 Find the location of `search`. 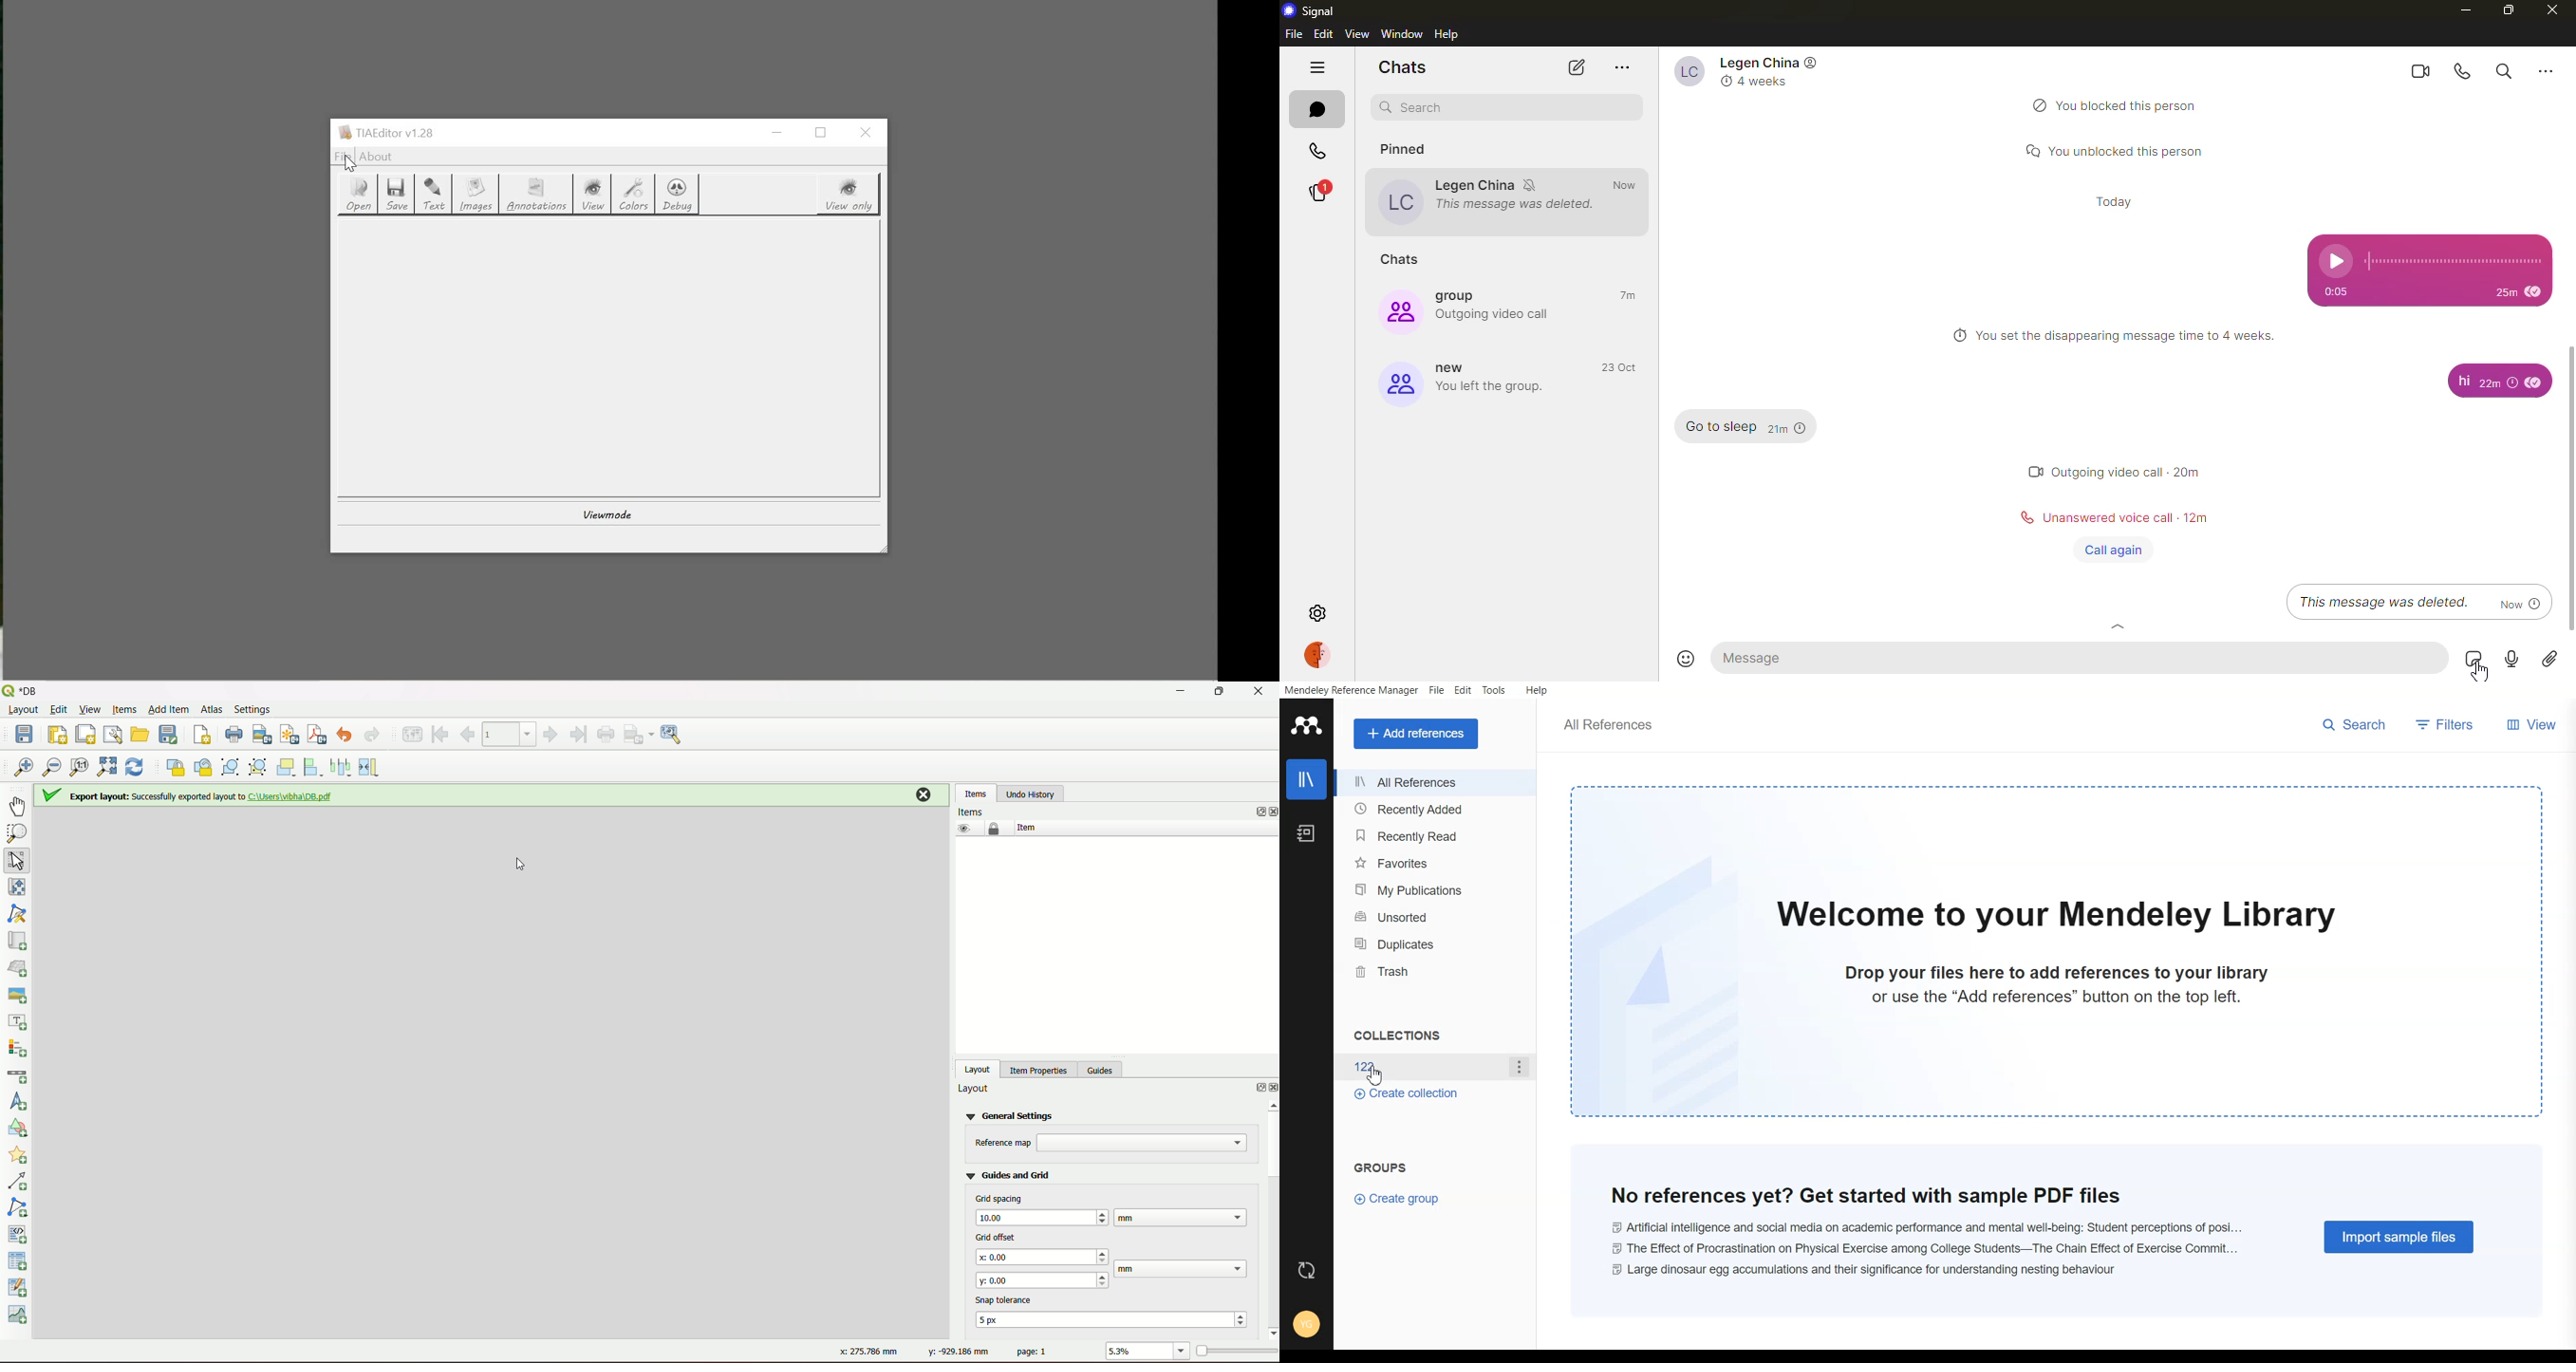

search is located at coordinates (2502, 70).